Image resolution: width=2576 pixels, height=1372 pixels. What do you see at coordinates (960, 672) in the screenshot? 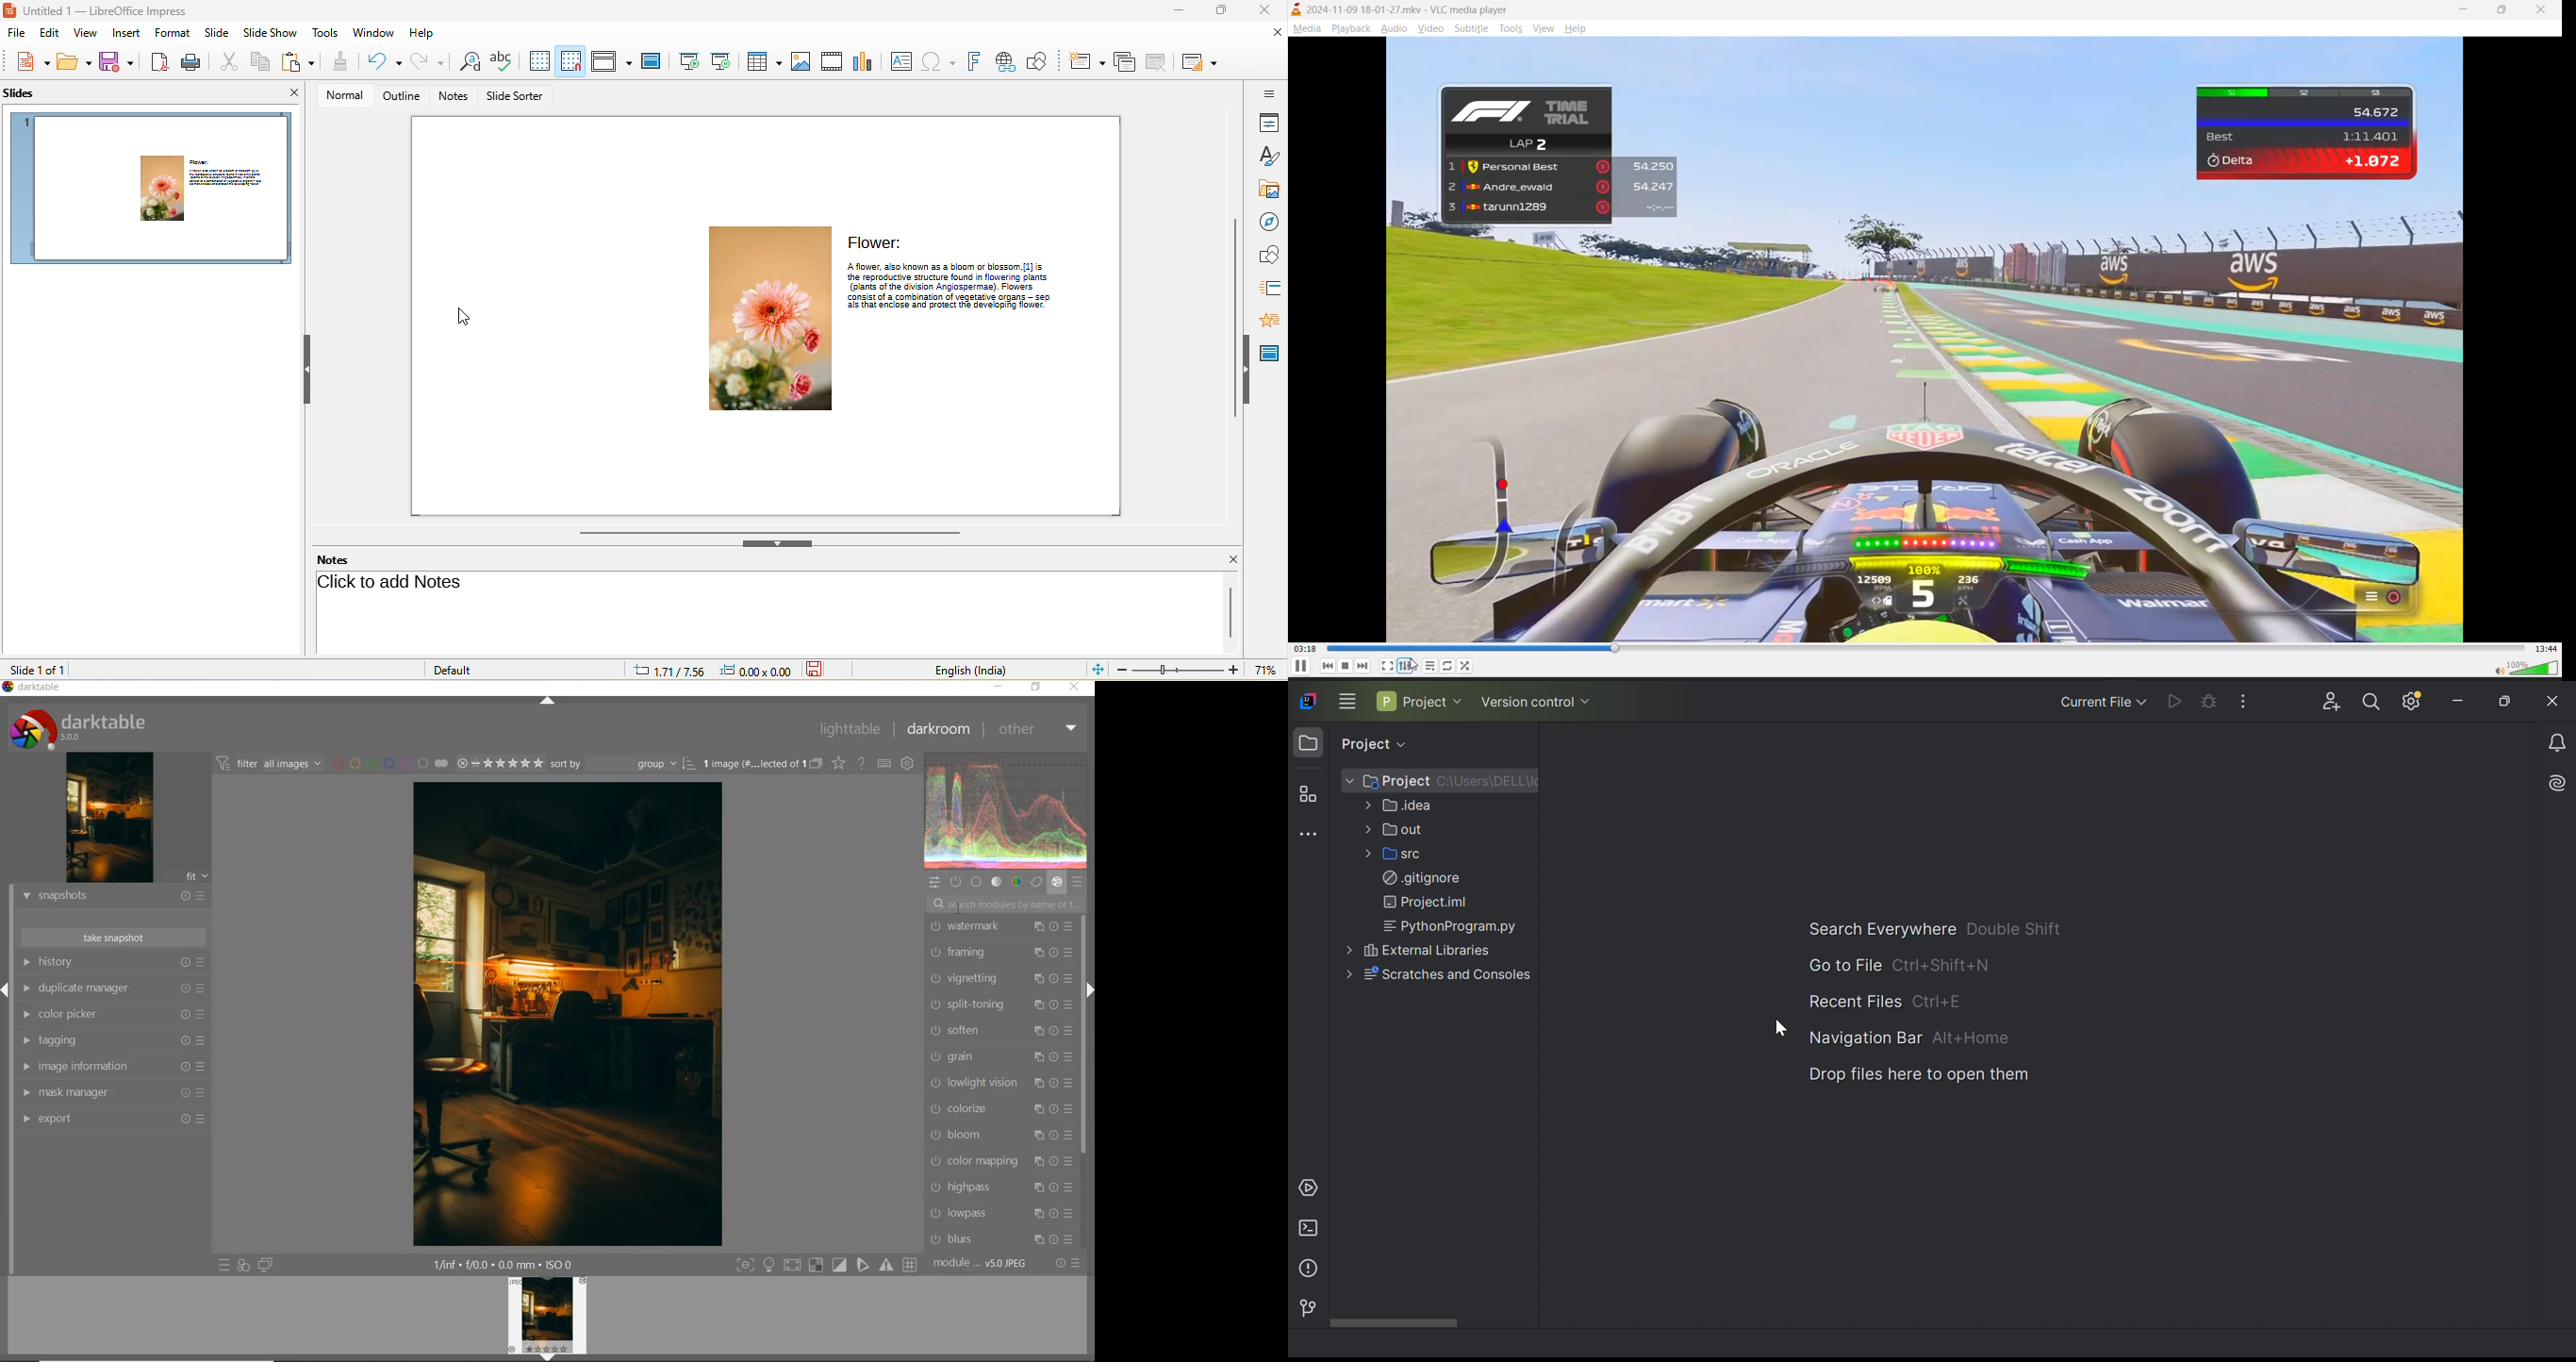
I see `text language` at bounding box center [960, 672].